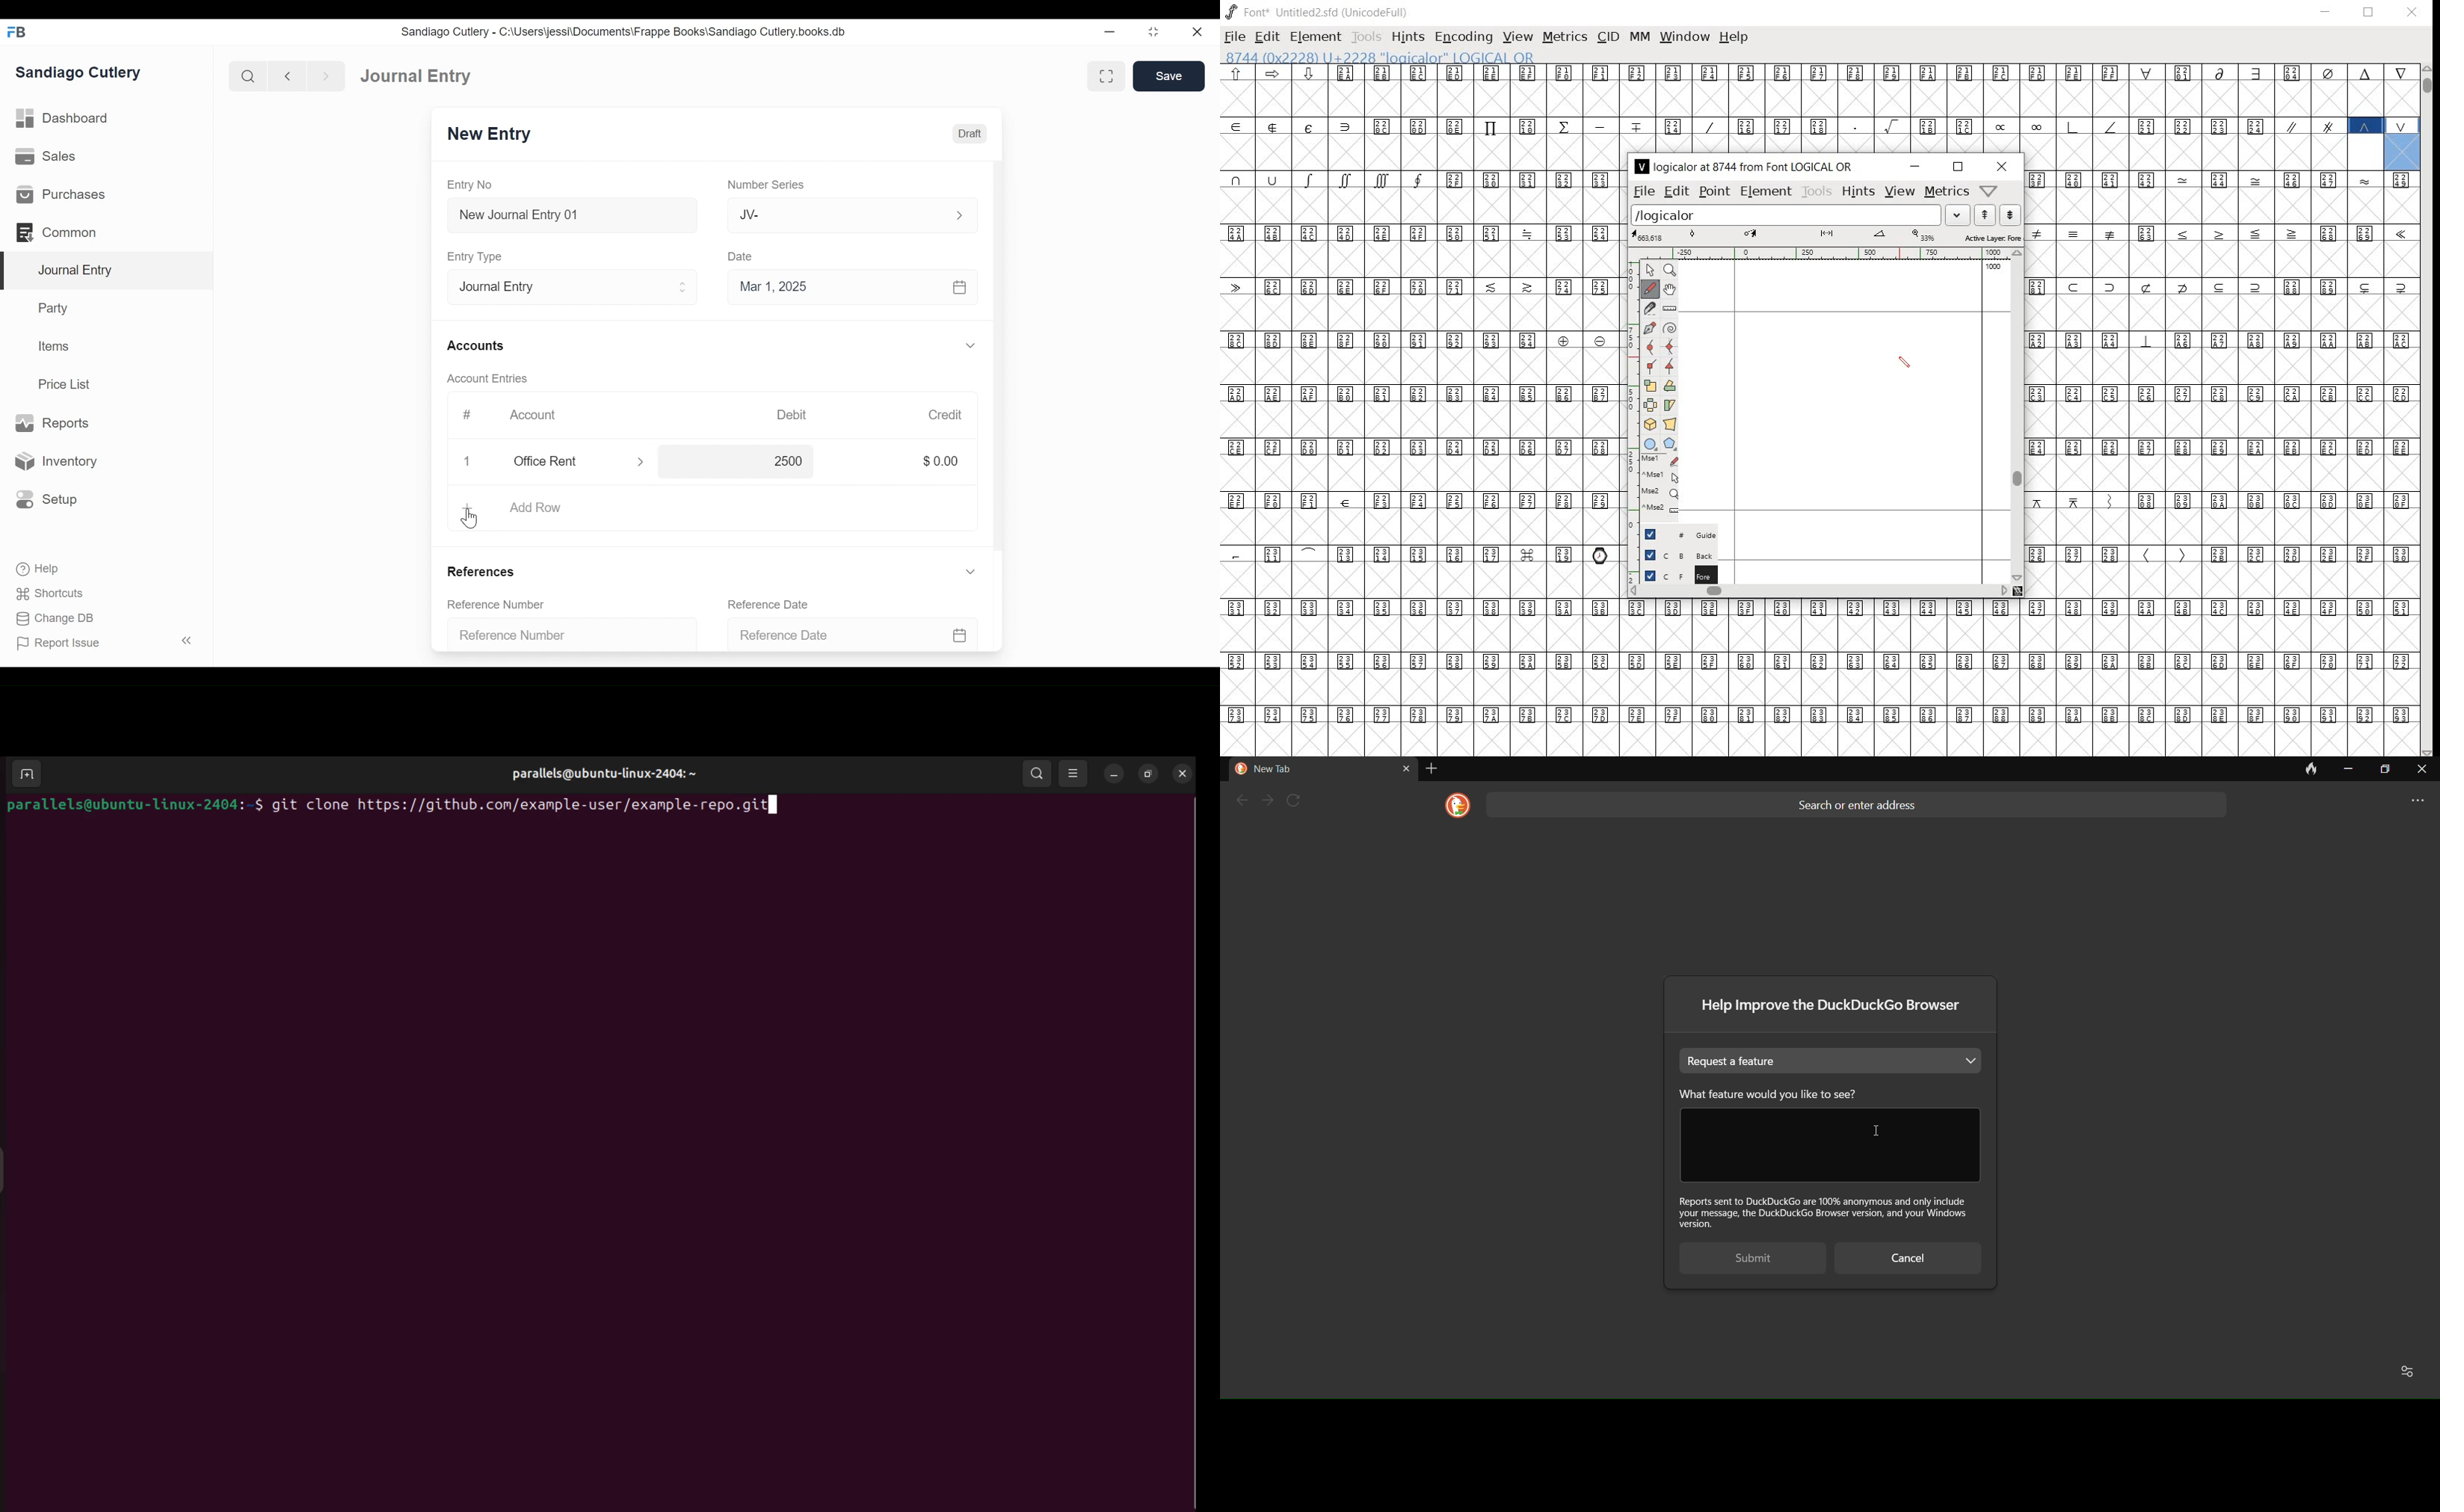  I want to click on office rent, so click(578, 461).